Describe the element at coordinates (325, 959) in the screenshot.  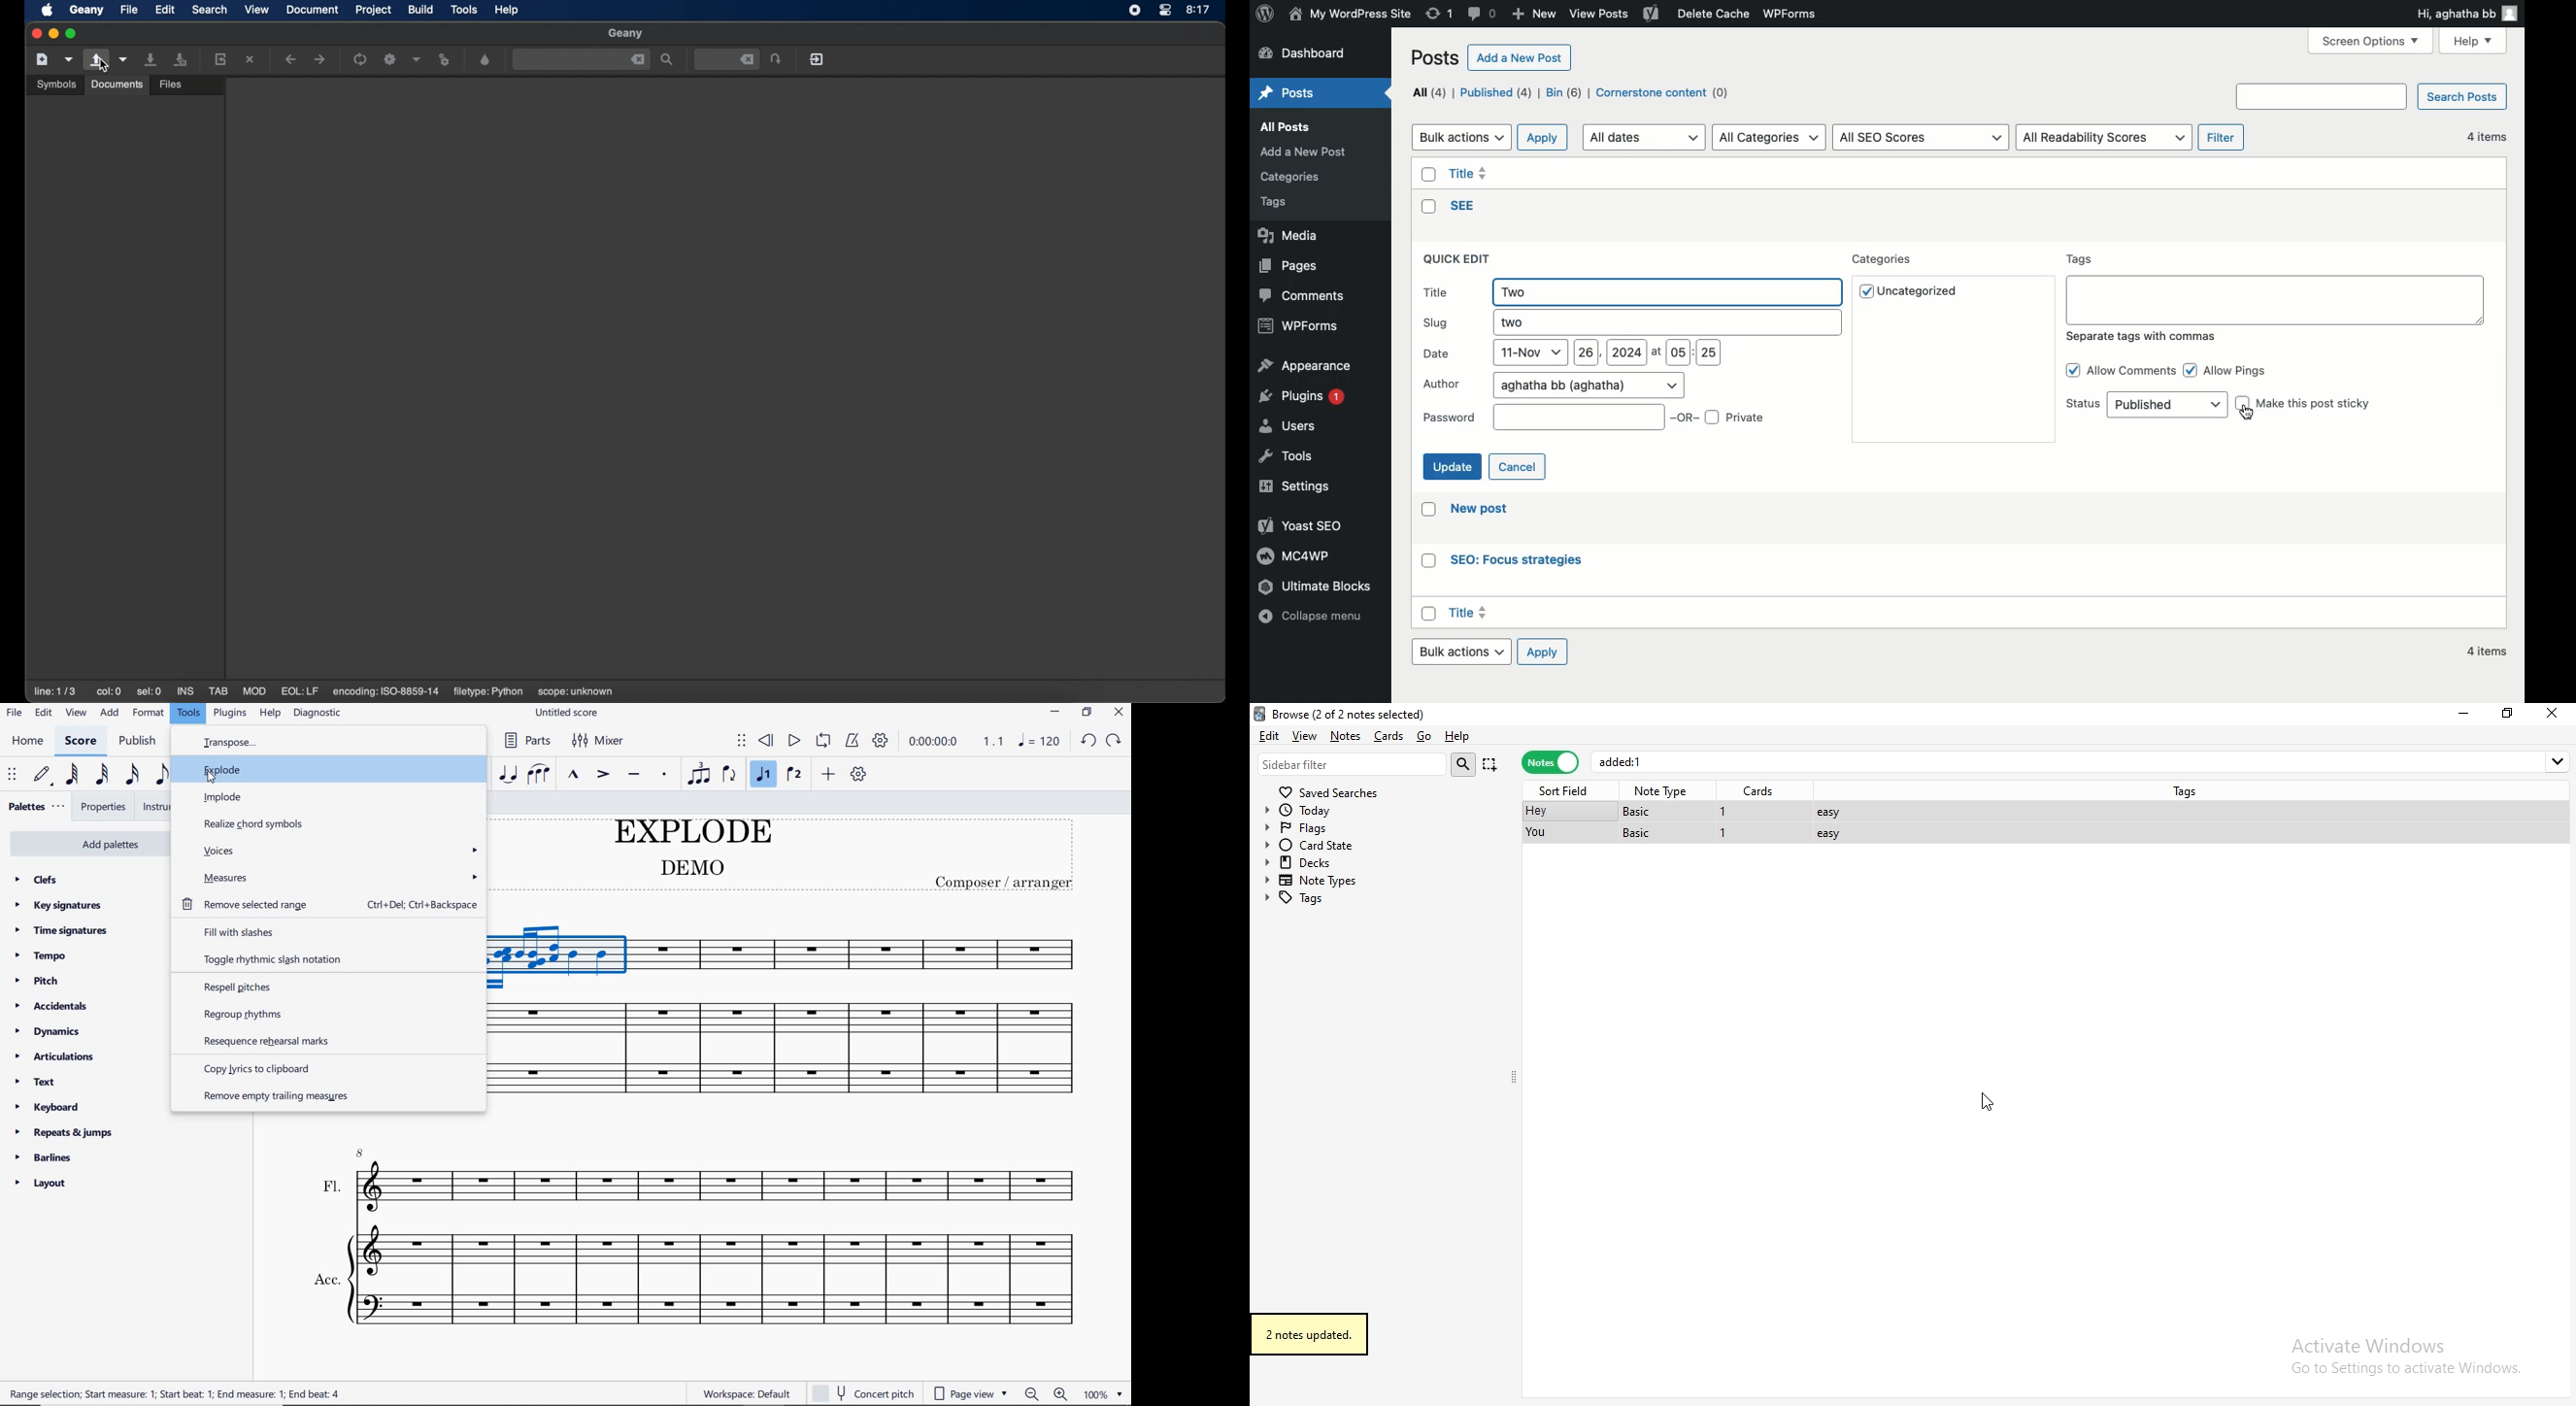
I see `toggle rhythmic slash notation` at that location.